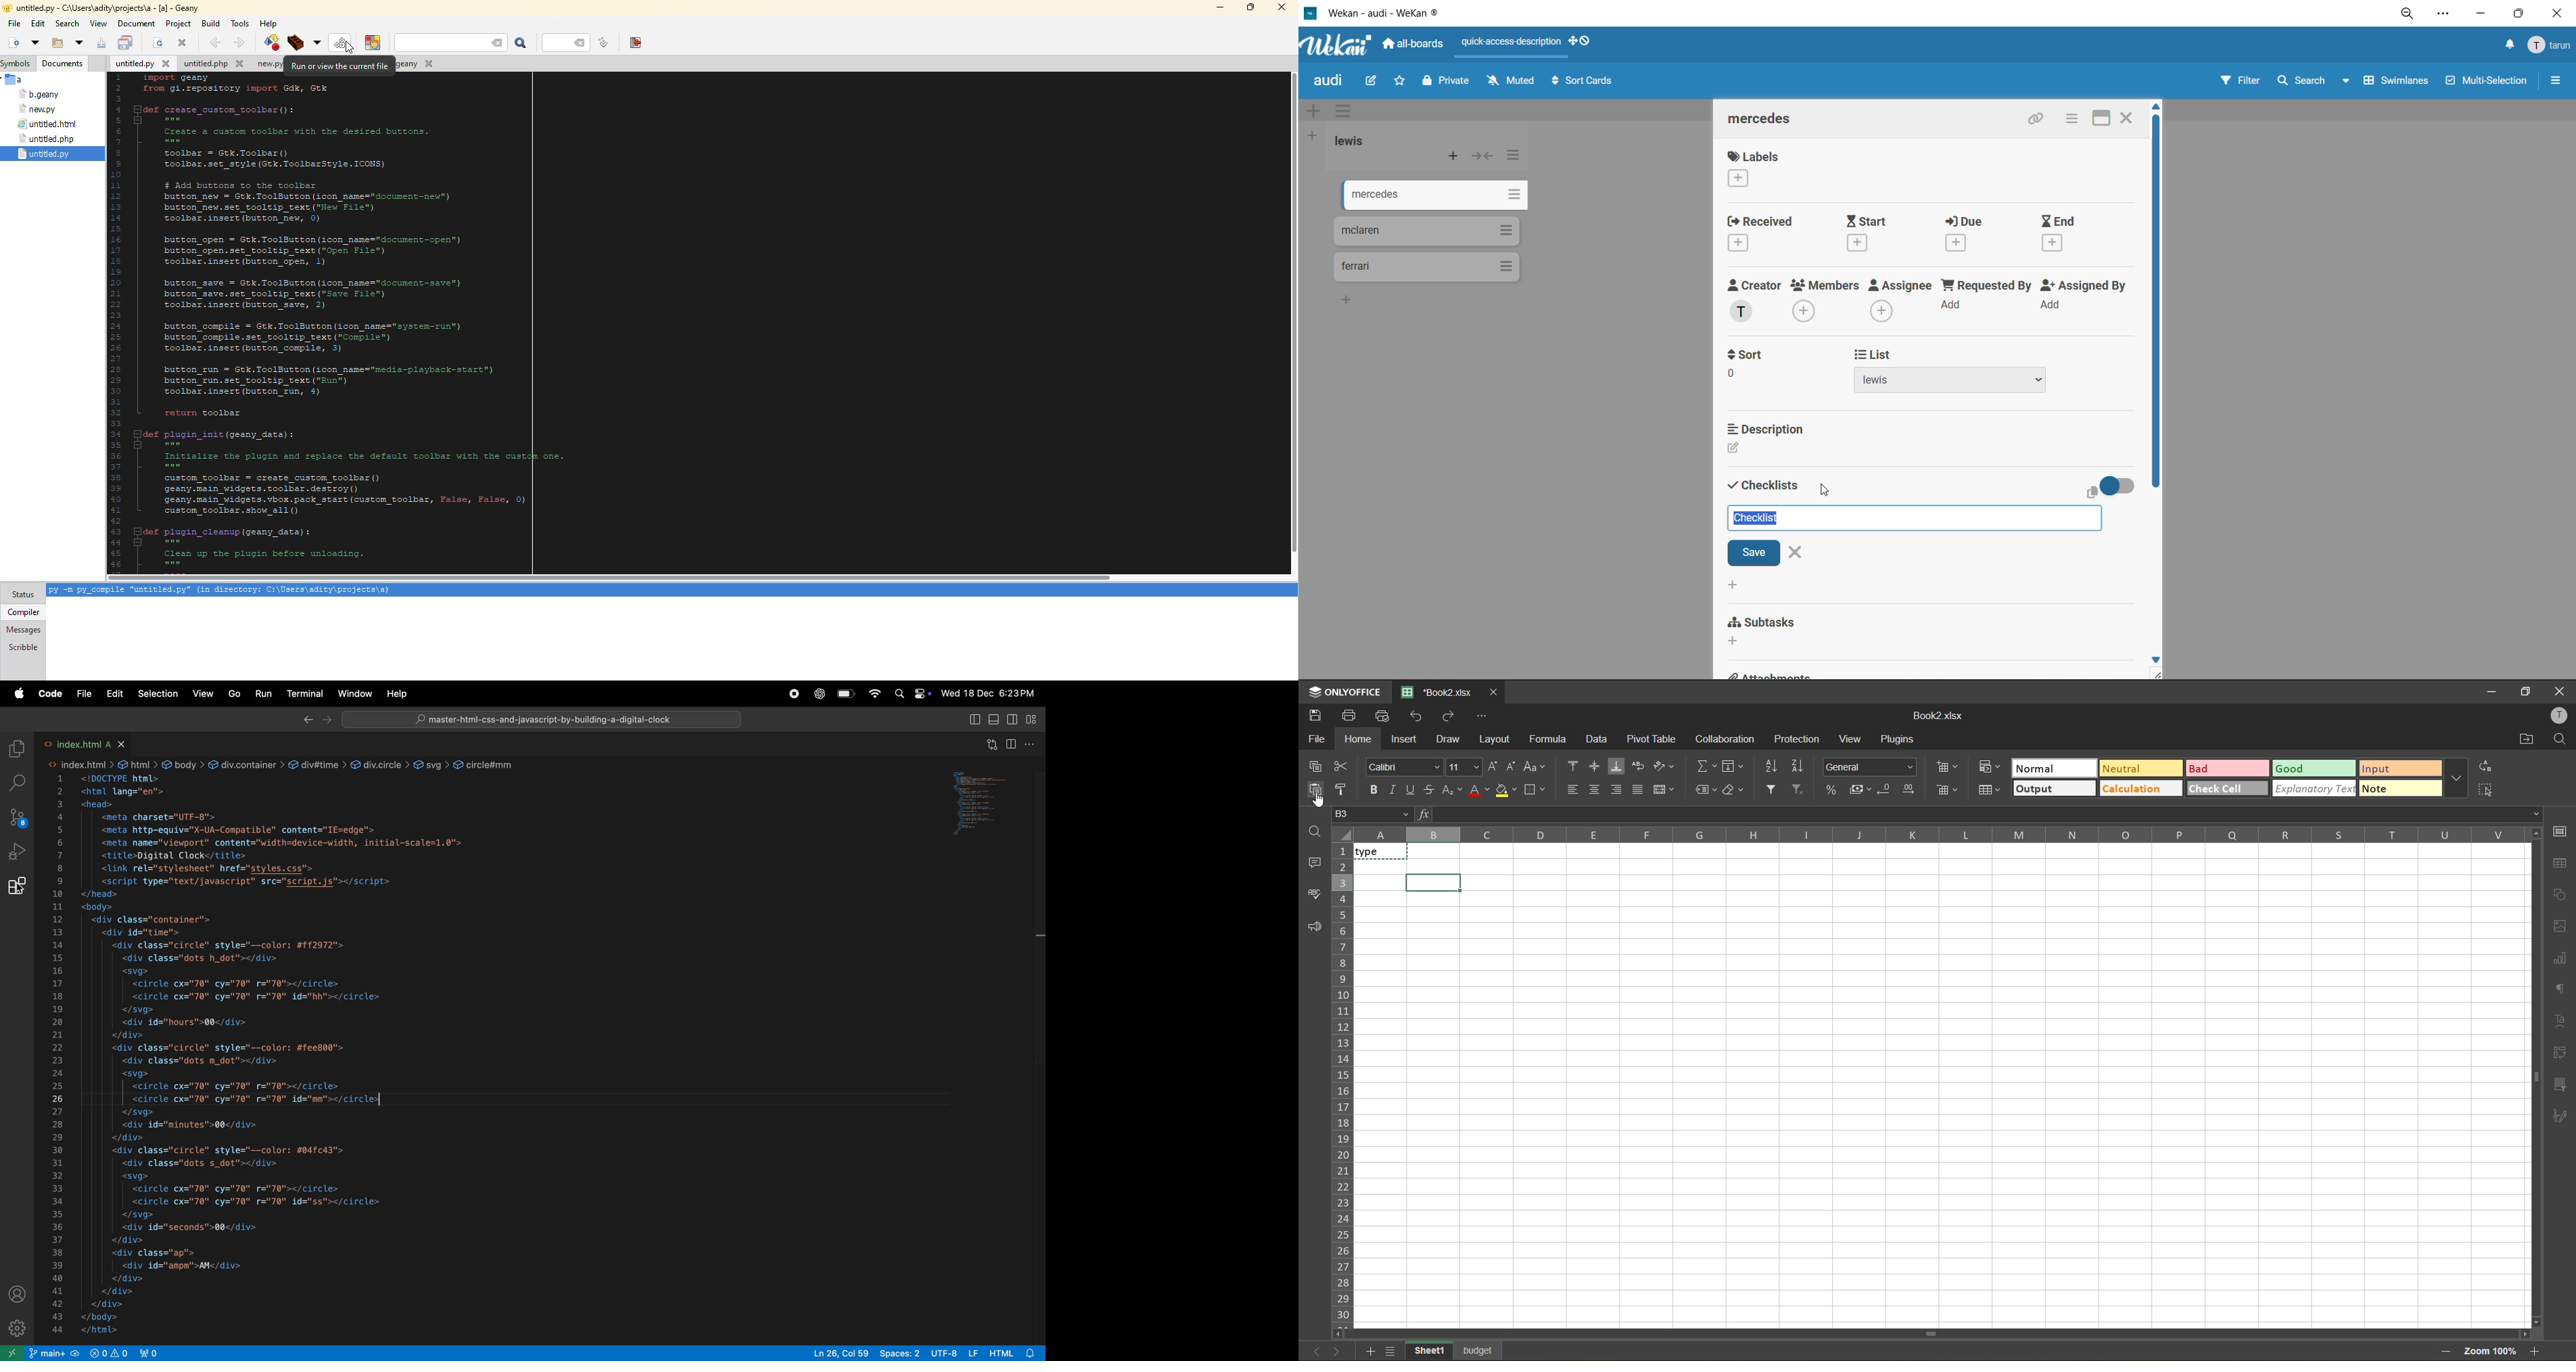 This screenshot has height=1372, width=2576. Describe the element at coordinates (1418, 46) in the screenshot. I see `all boards` at that location.